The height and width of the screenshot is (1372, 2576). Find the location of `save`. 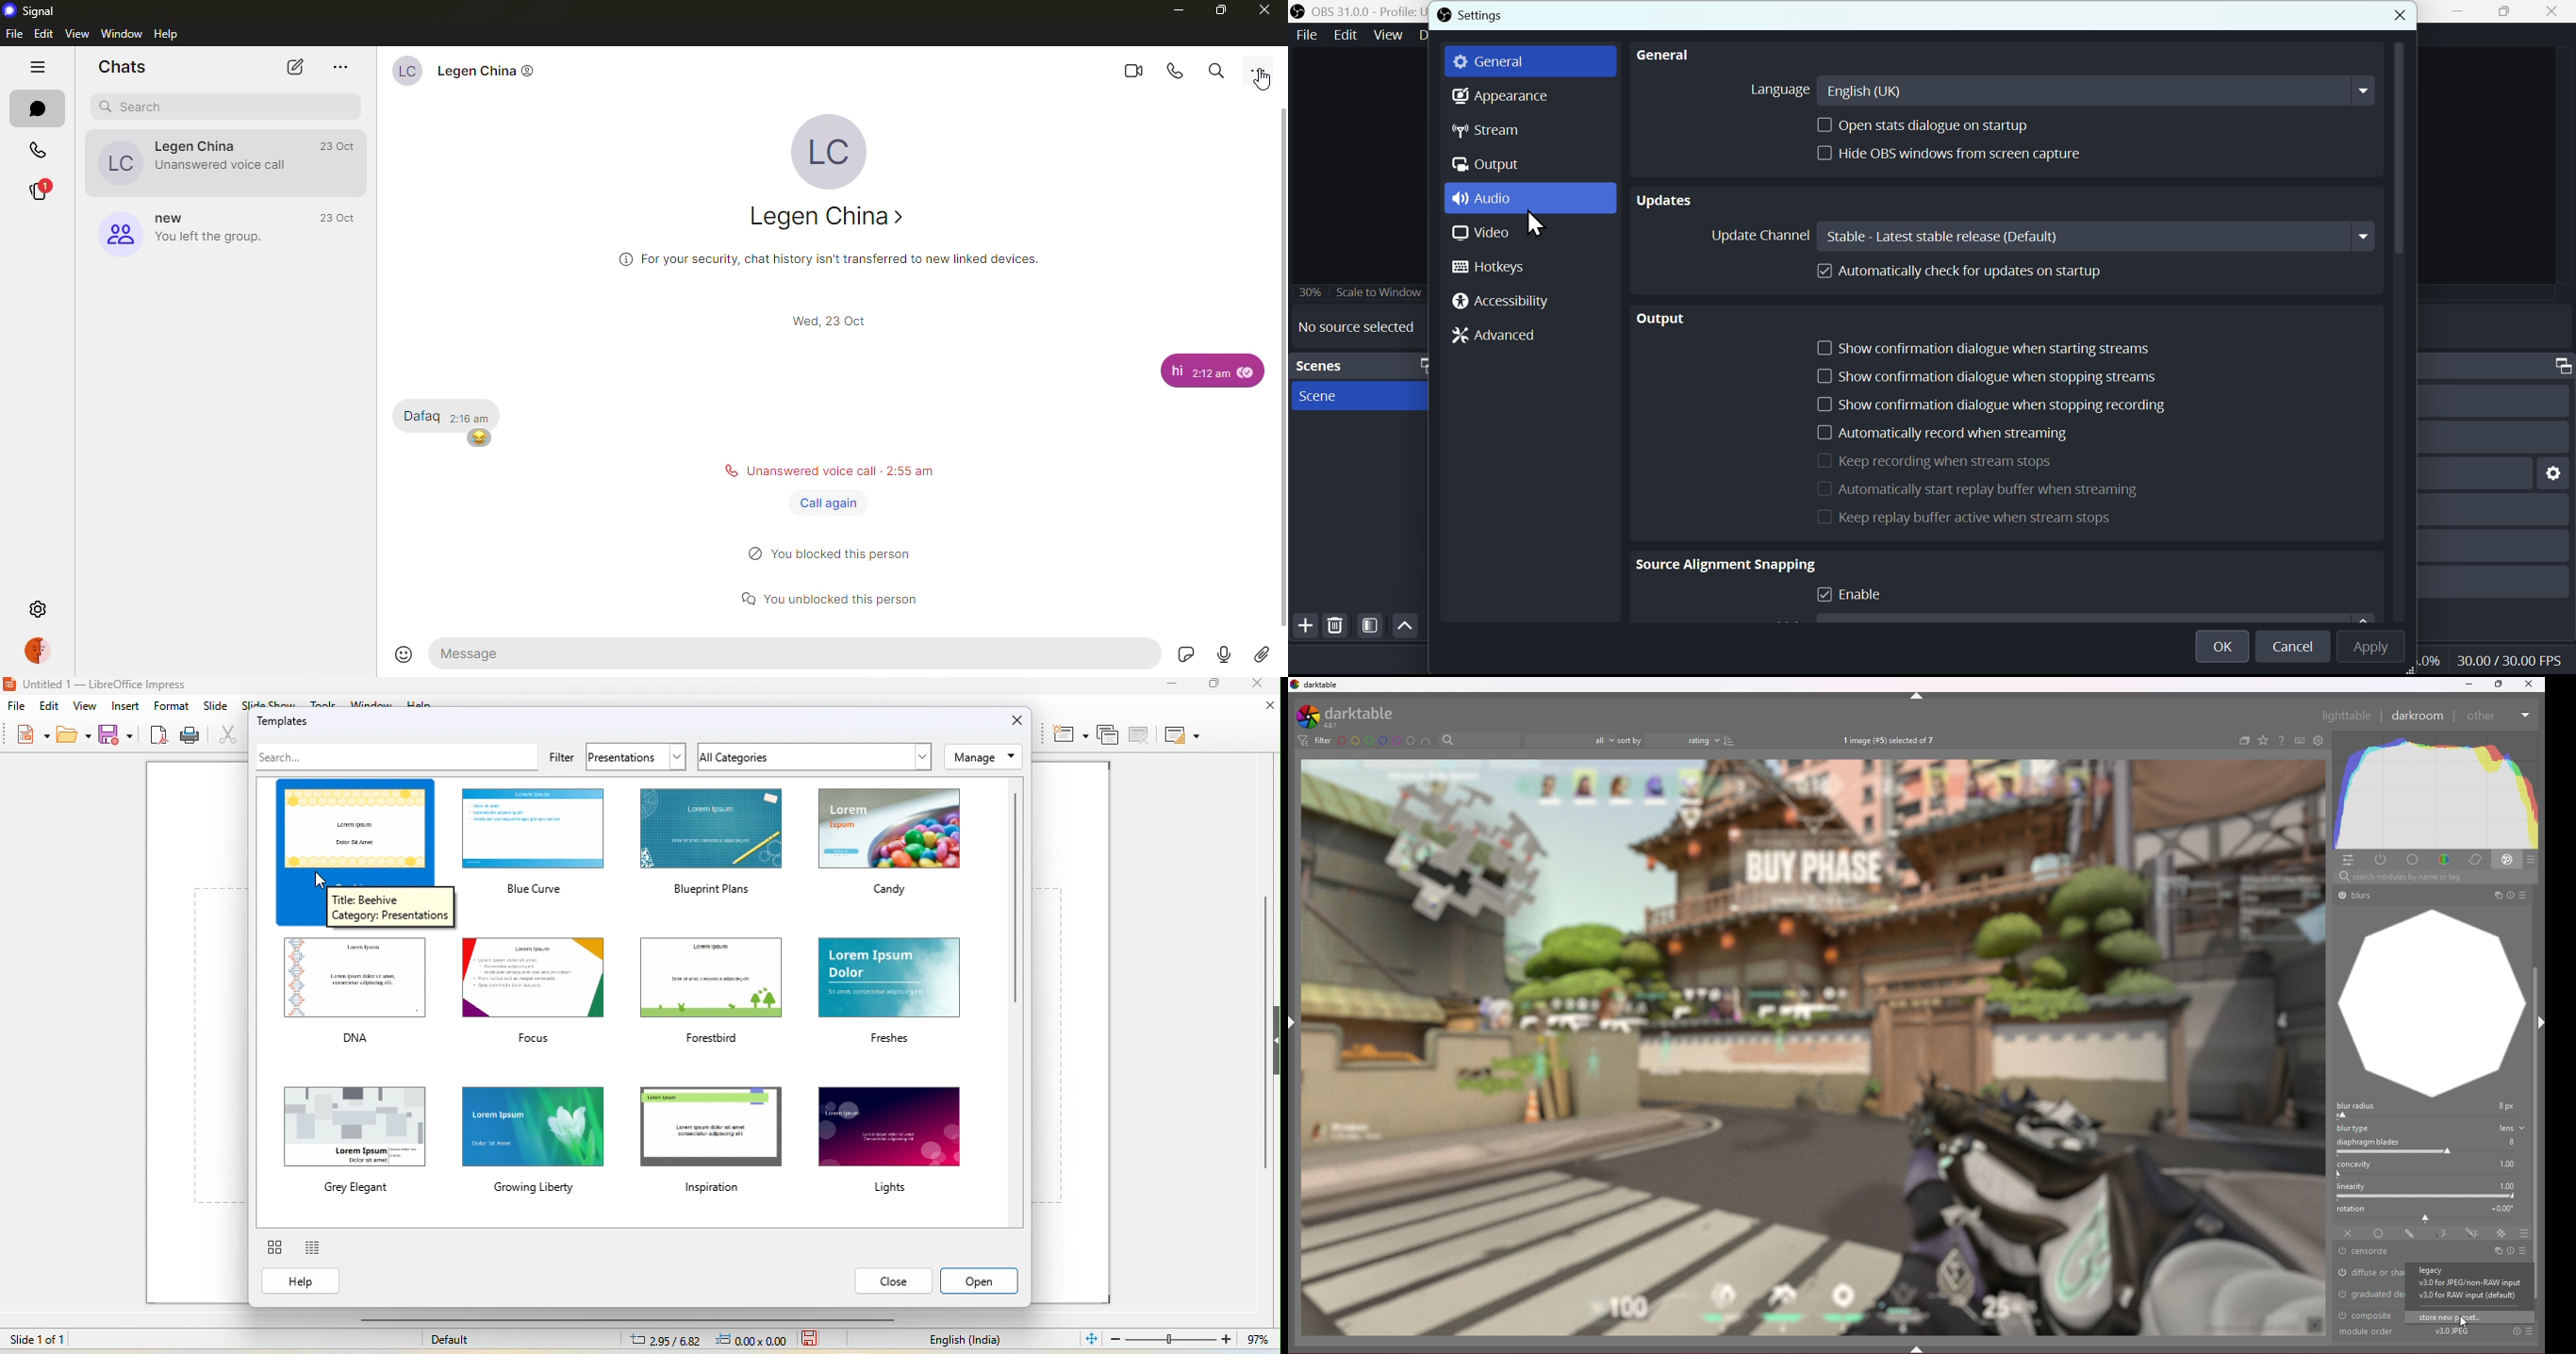

save is located at coordinates (812, 1339).